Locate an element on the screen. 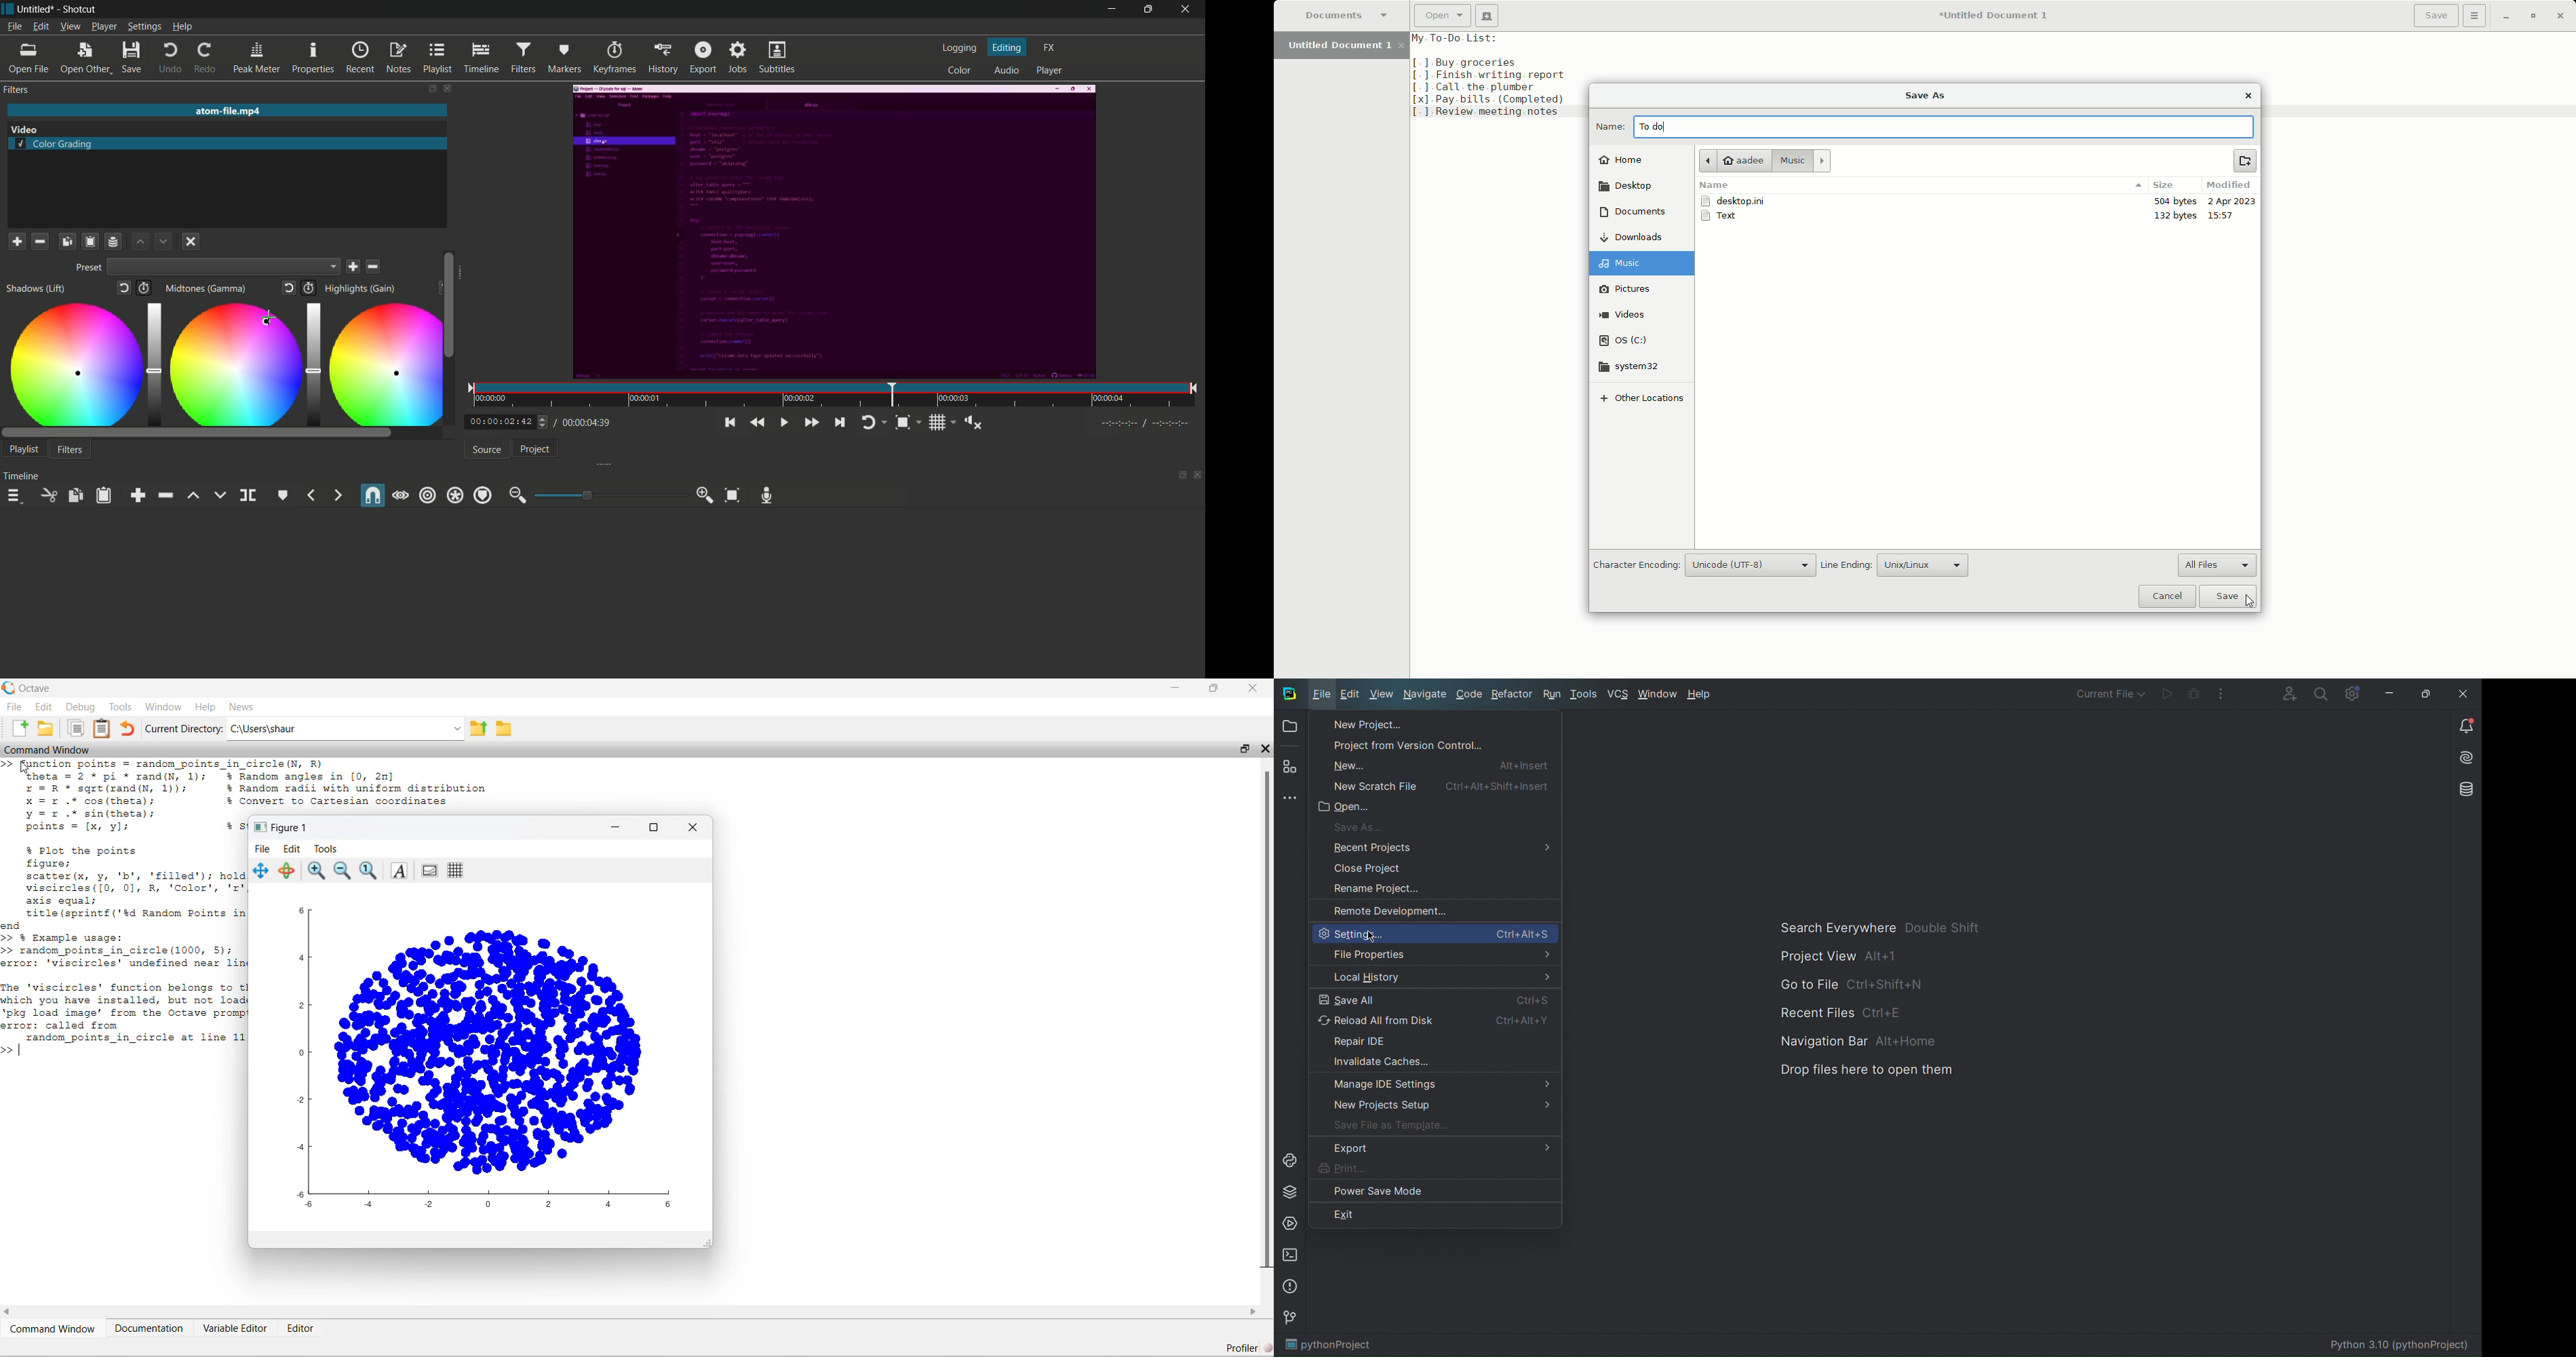 The width and height of the screenshot is (2576, 1372). toggle play or pause is located at coordinates (785, 423).